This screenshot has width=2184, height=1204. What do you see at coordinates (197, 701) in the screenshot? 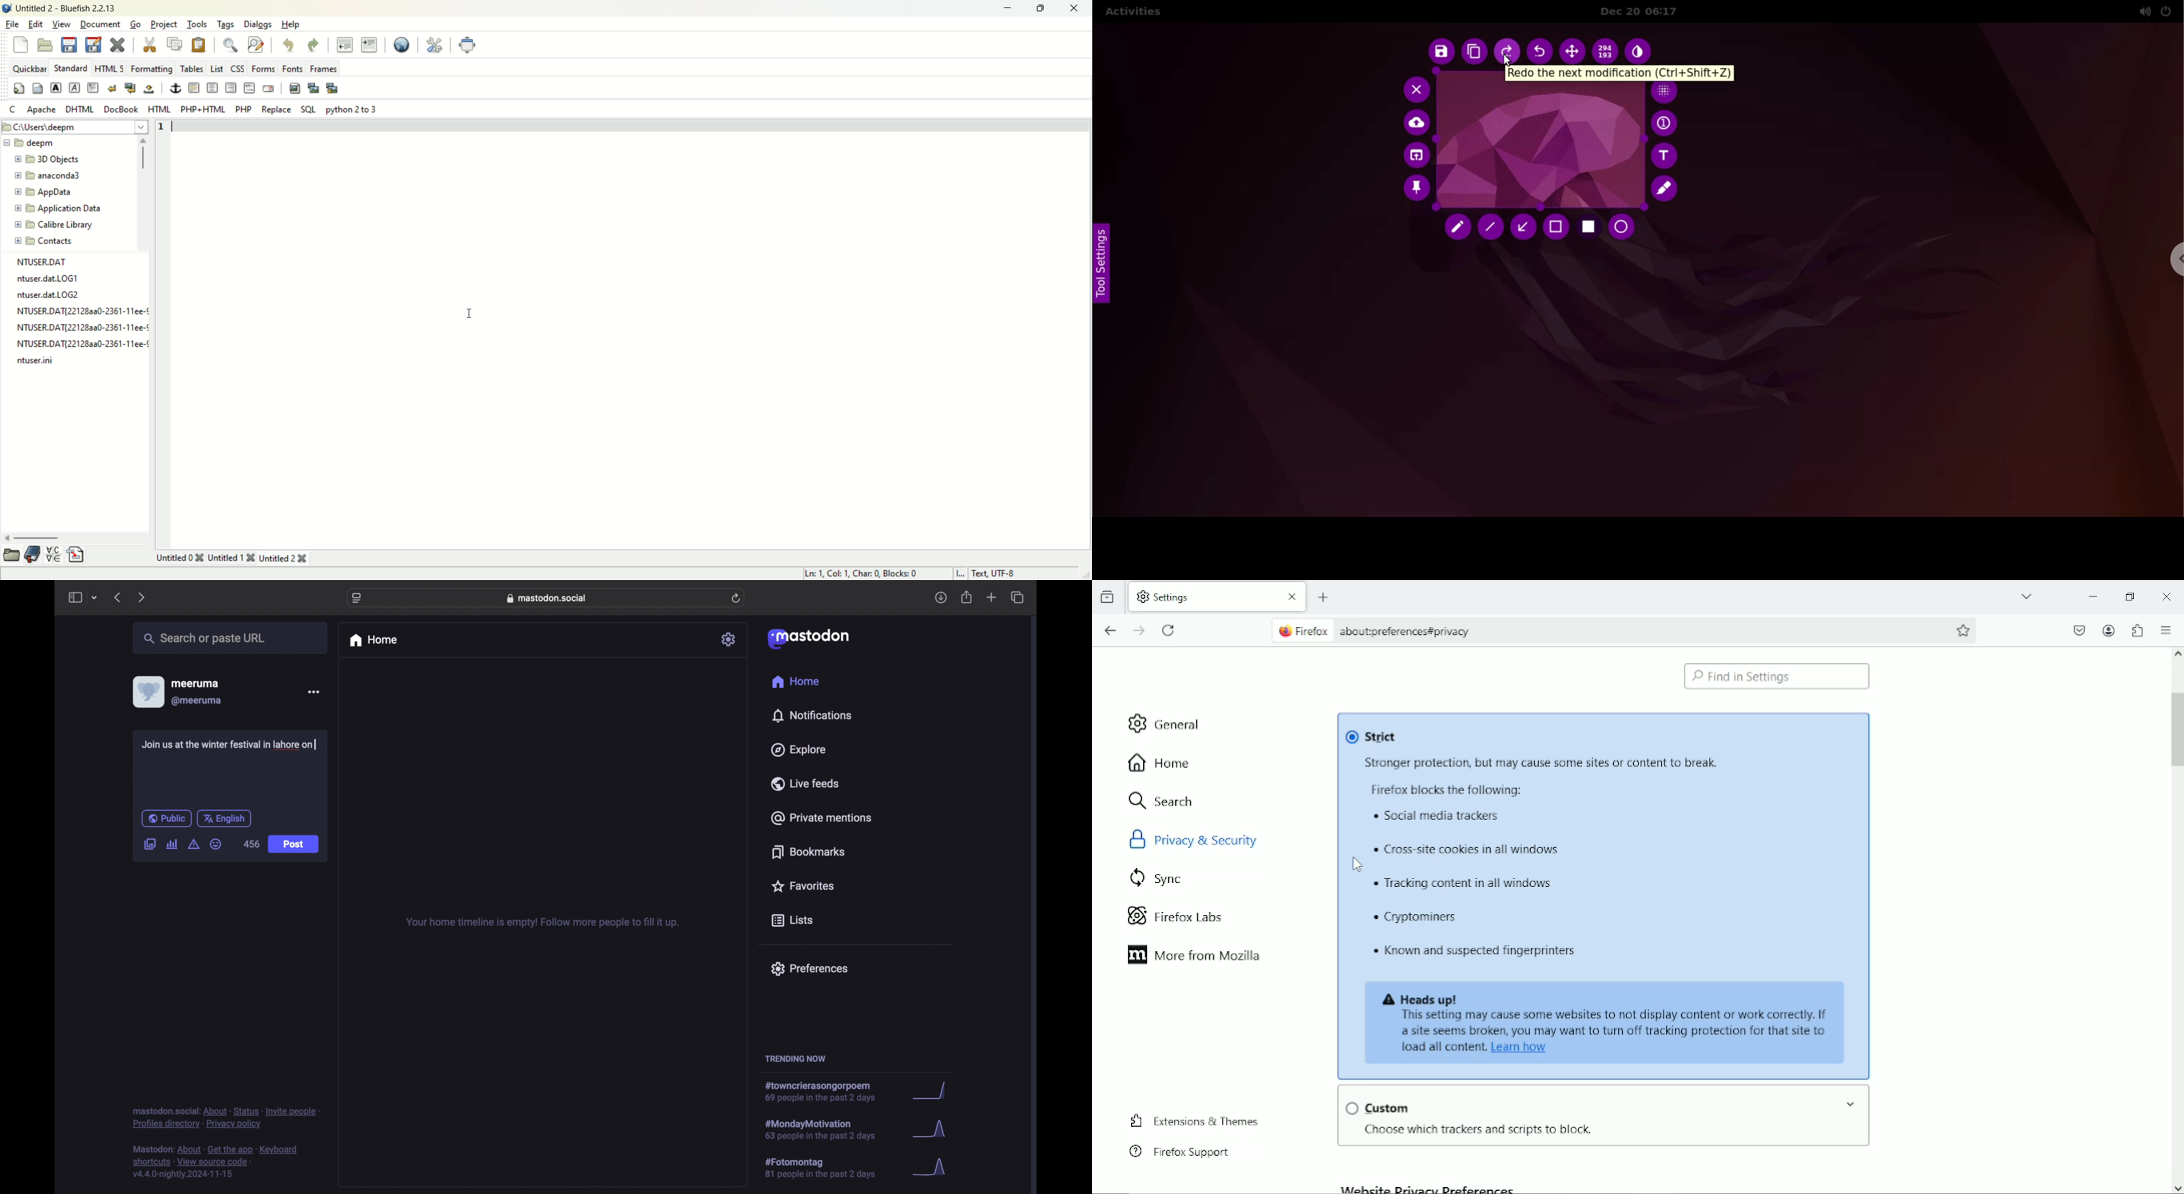
I see `@meeruma` at bounding box center [197, 701].